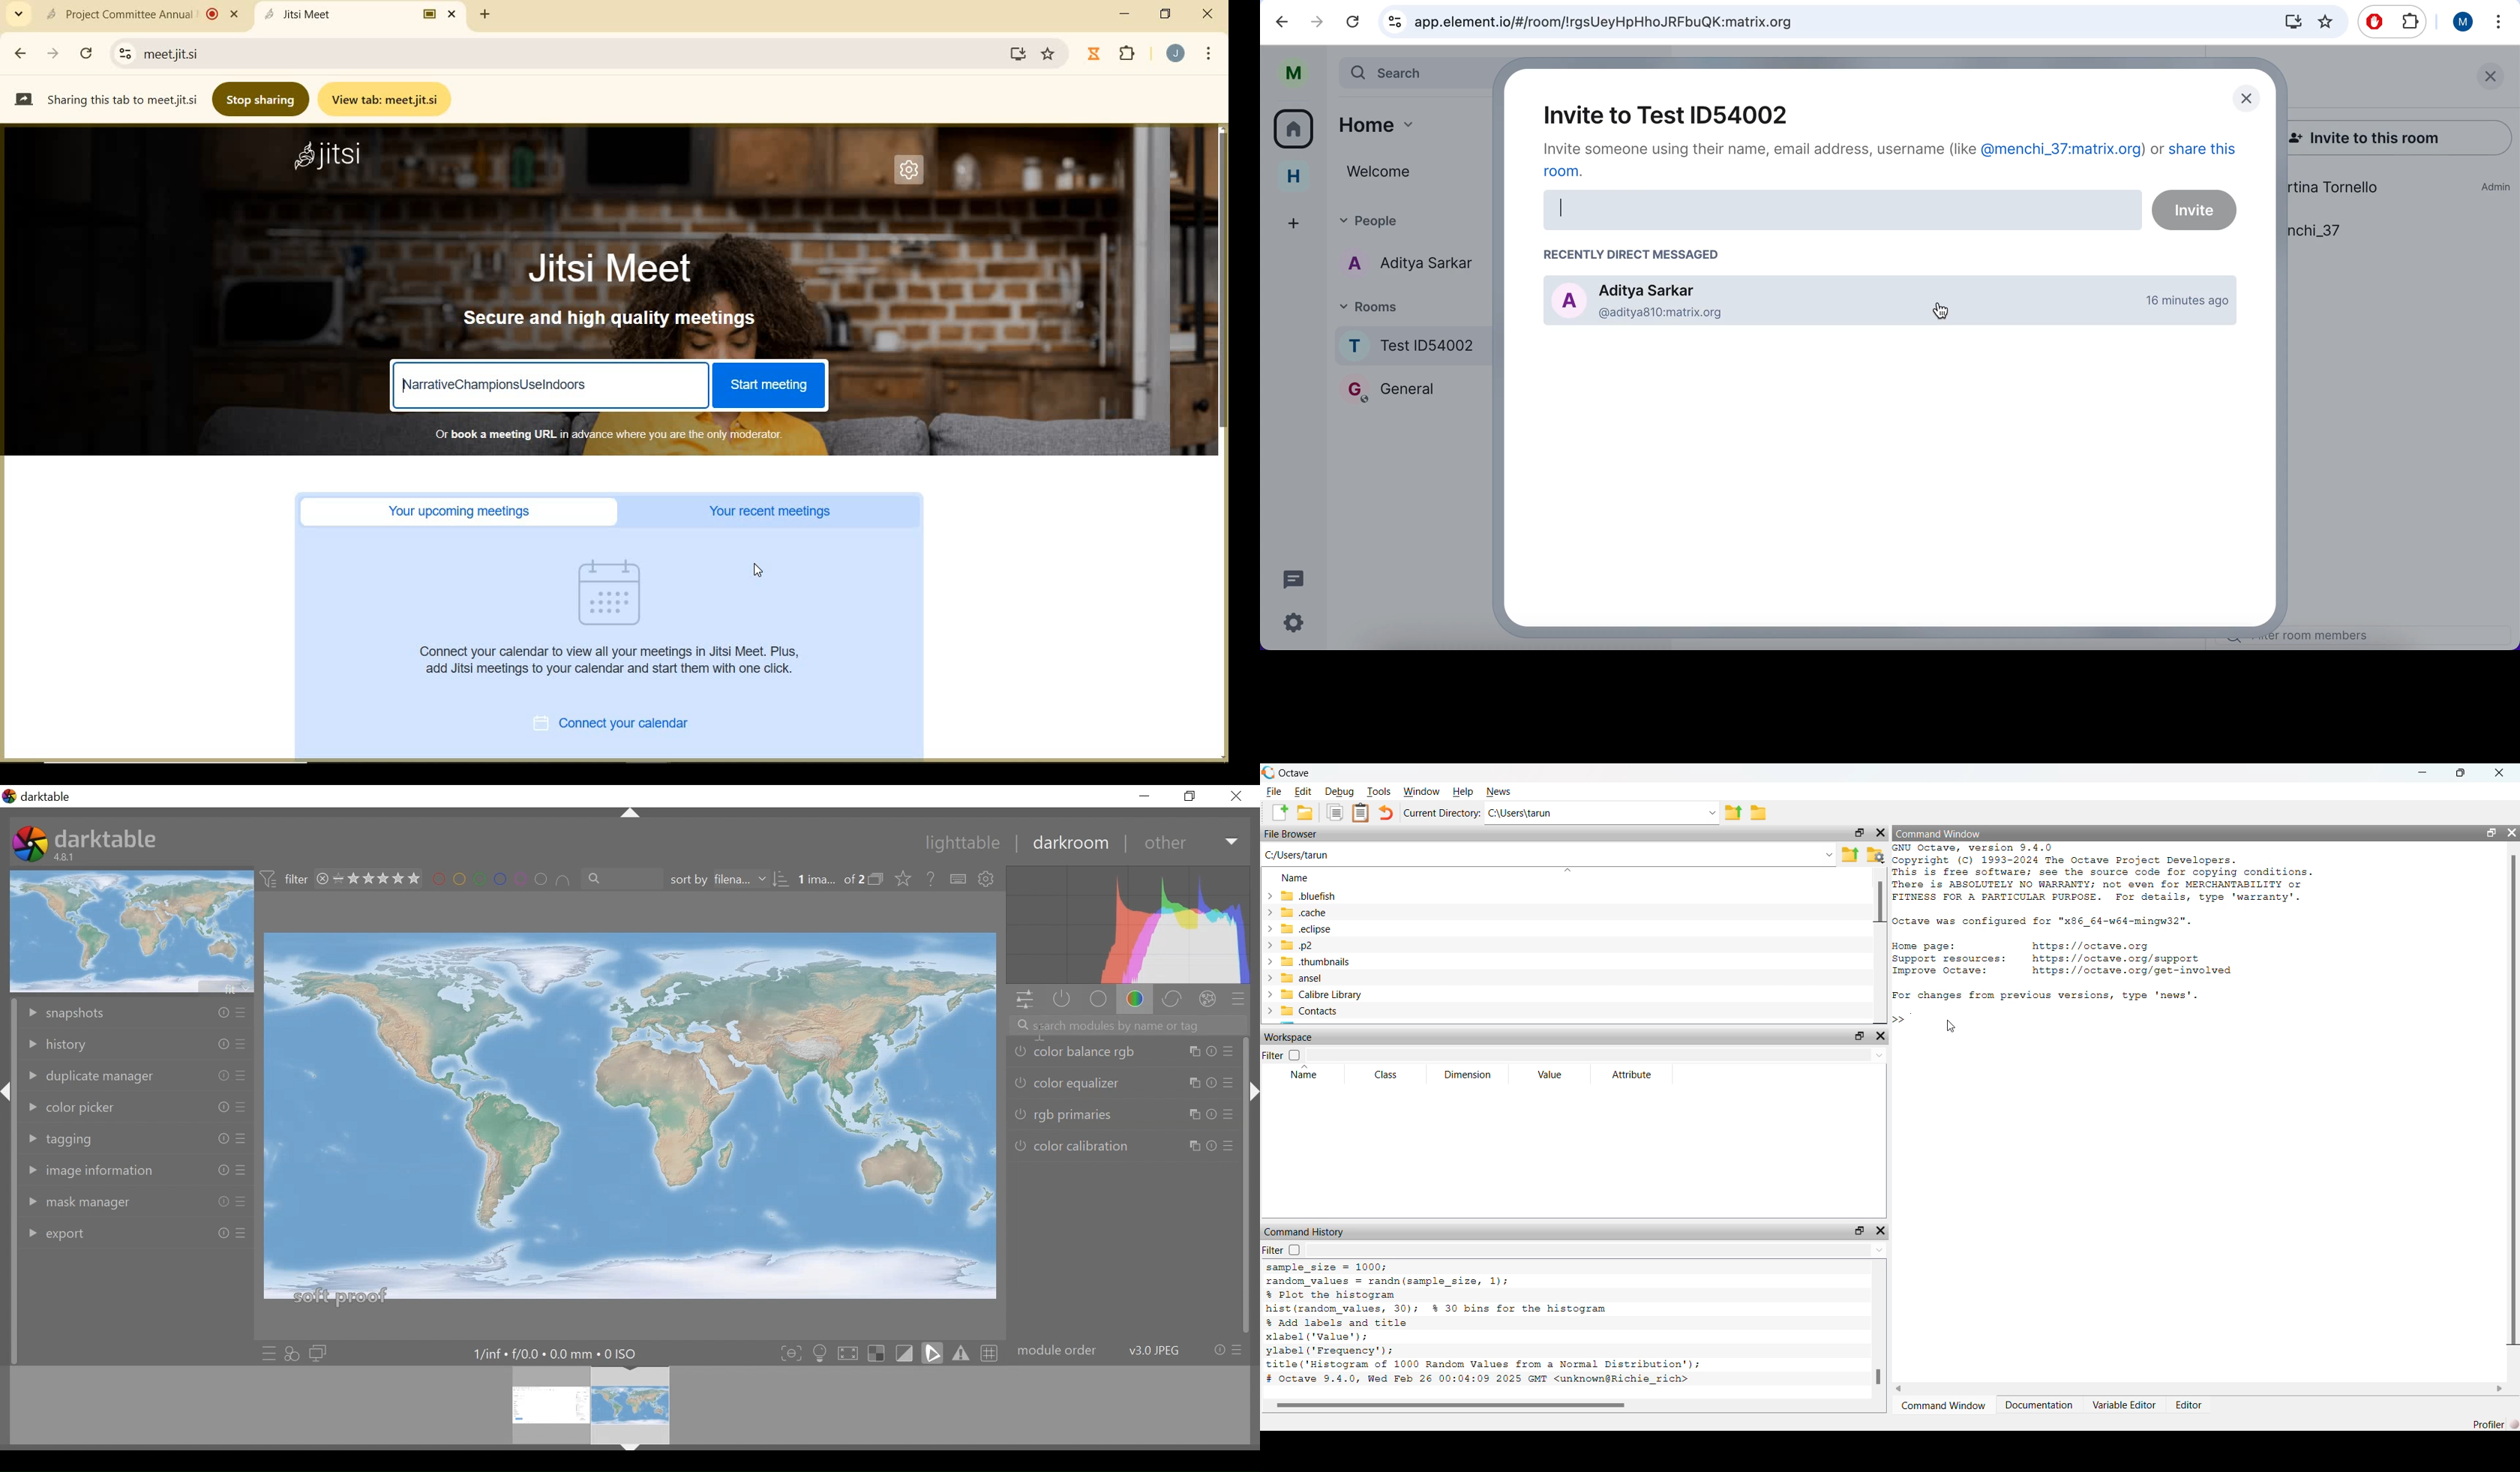 The height and width of the screenshot is (1484, 2520). Describe the element at coordinates (1294, 177) in the screenshot. I see `home` at that location.